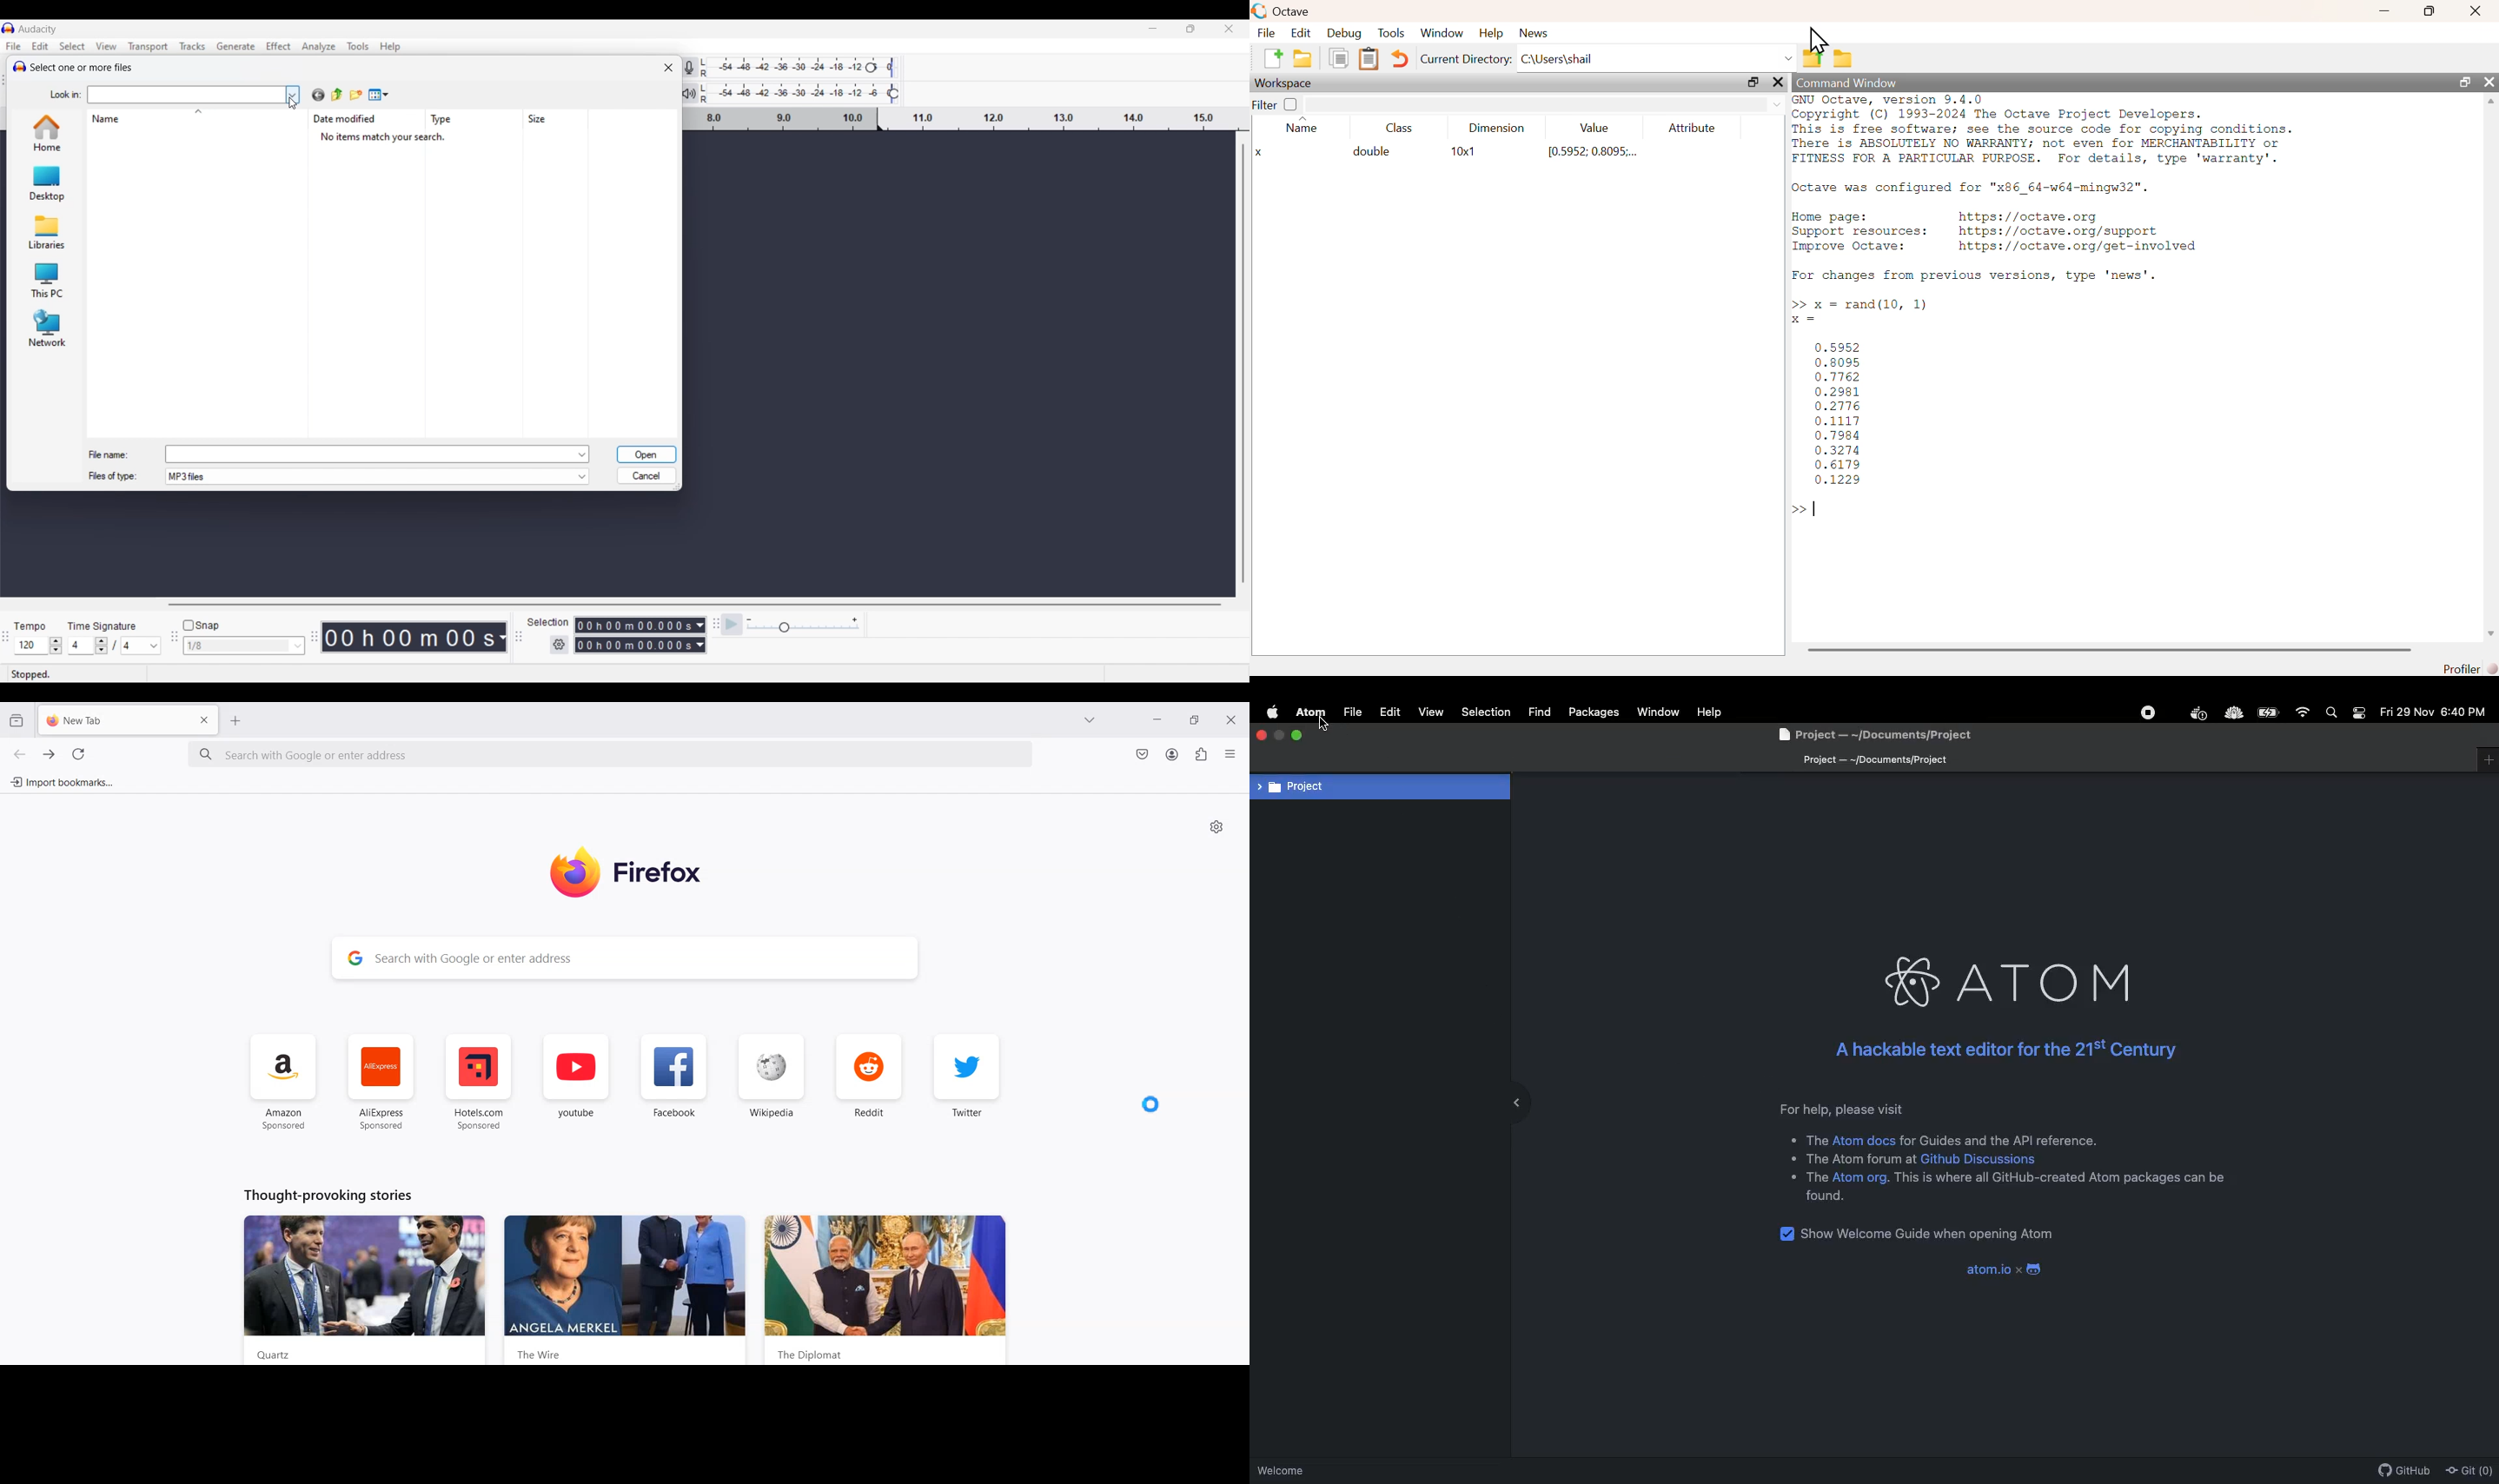 The height and width of the screenshot is (1484, 2520). What do you see at coordinates (2154, 712) in the screenshot?
I see `Extensions` at bounding box center [2154, 712].